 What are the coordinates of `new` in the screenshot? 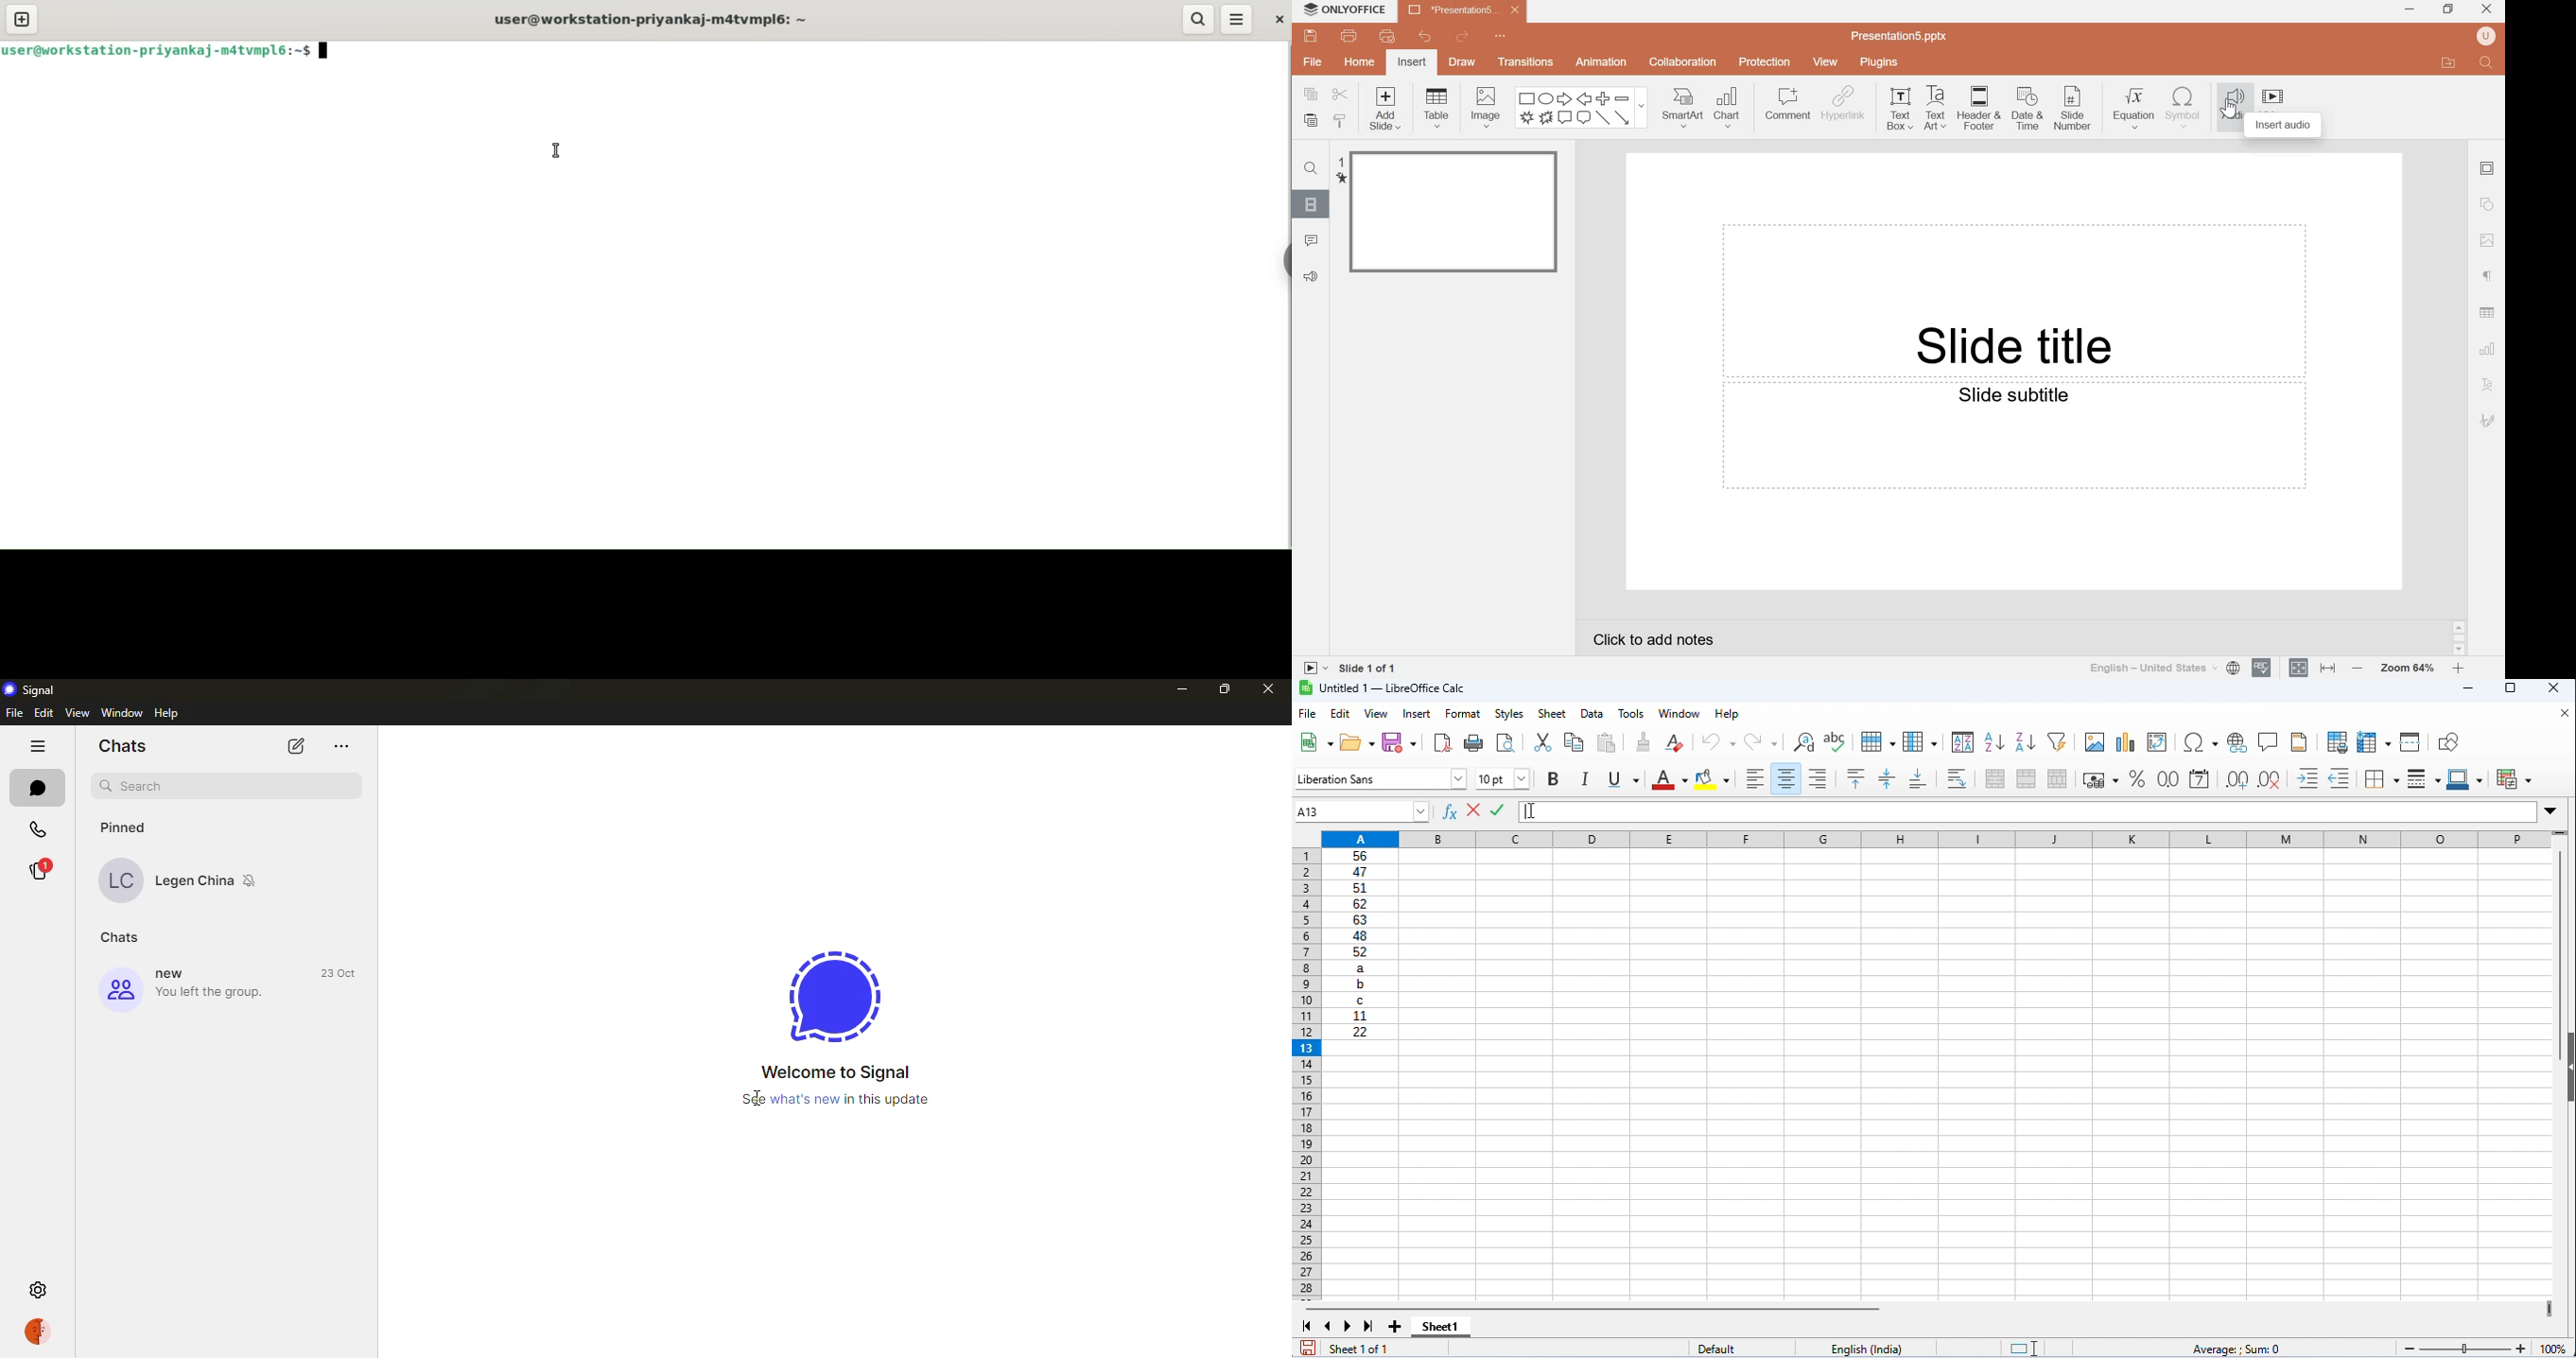 It's located at (1313, 741).